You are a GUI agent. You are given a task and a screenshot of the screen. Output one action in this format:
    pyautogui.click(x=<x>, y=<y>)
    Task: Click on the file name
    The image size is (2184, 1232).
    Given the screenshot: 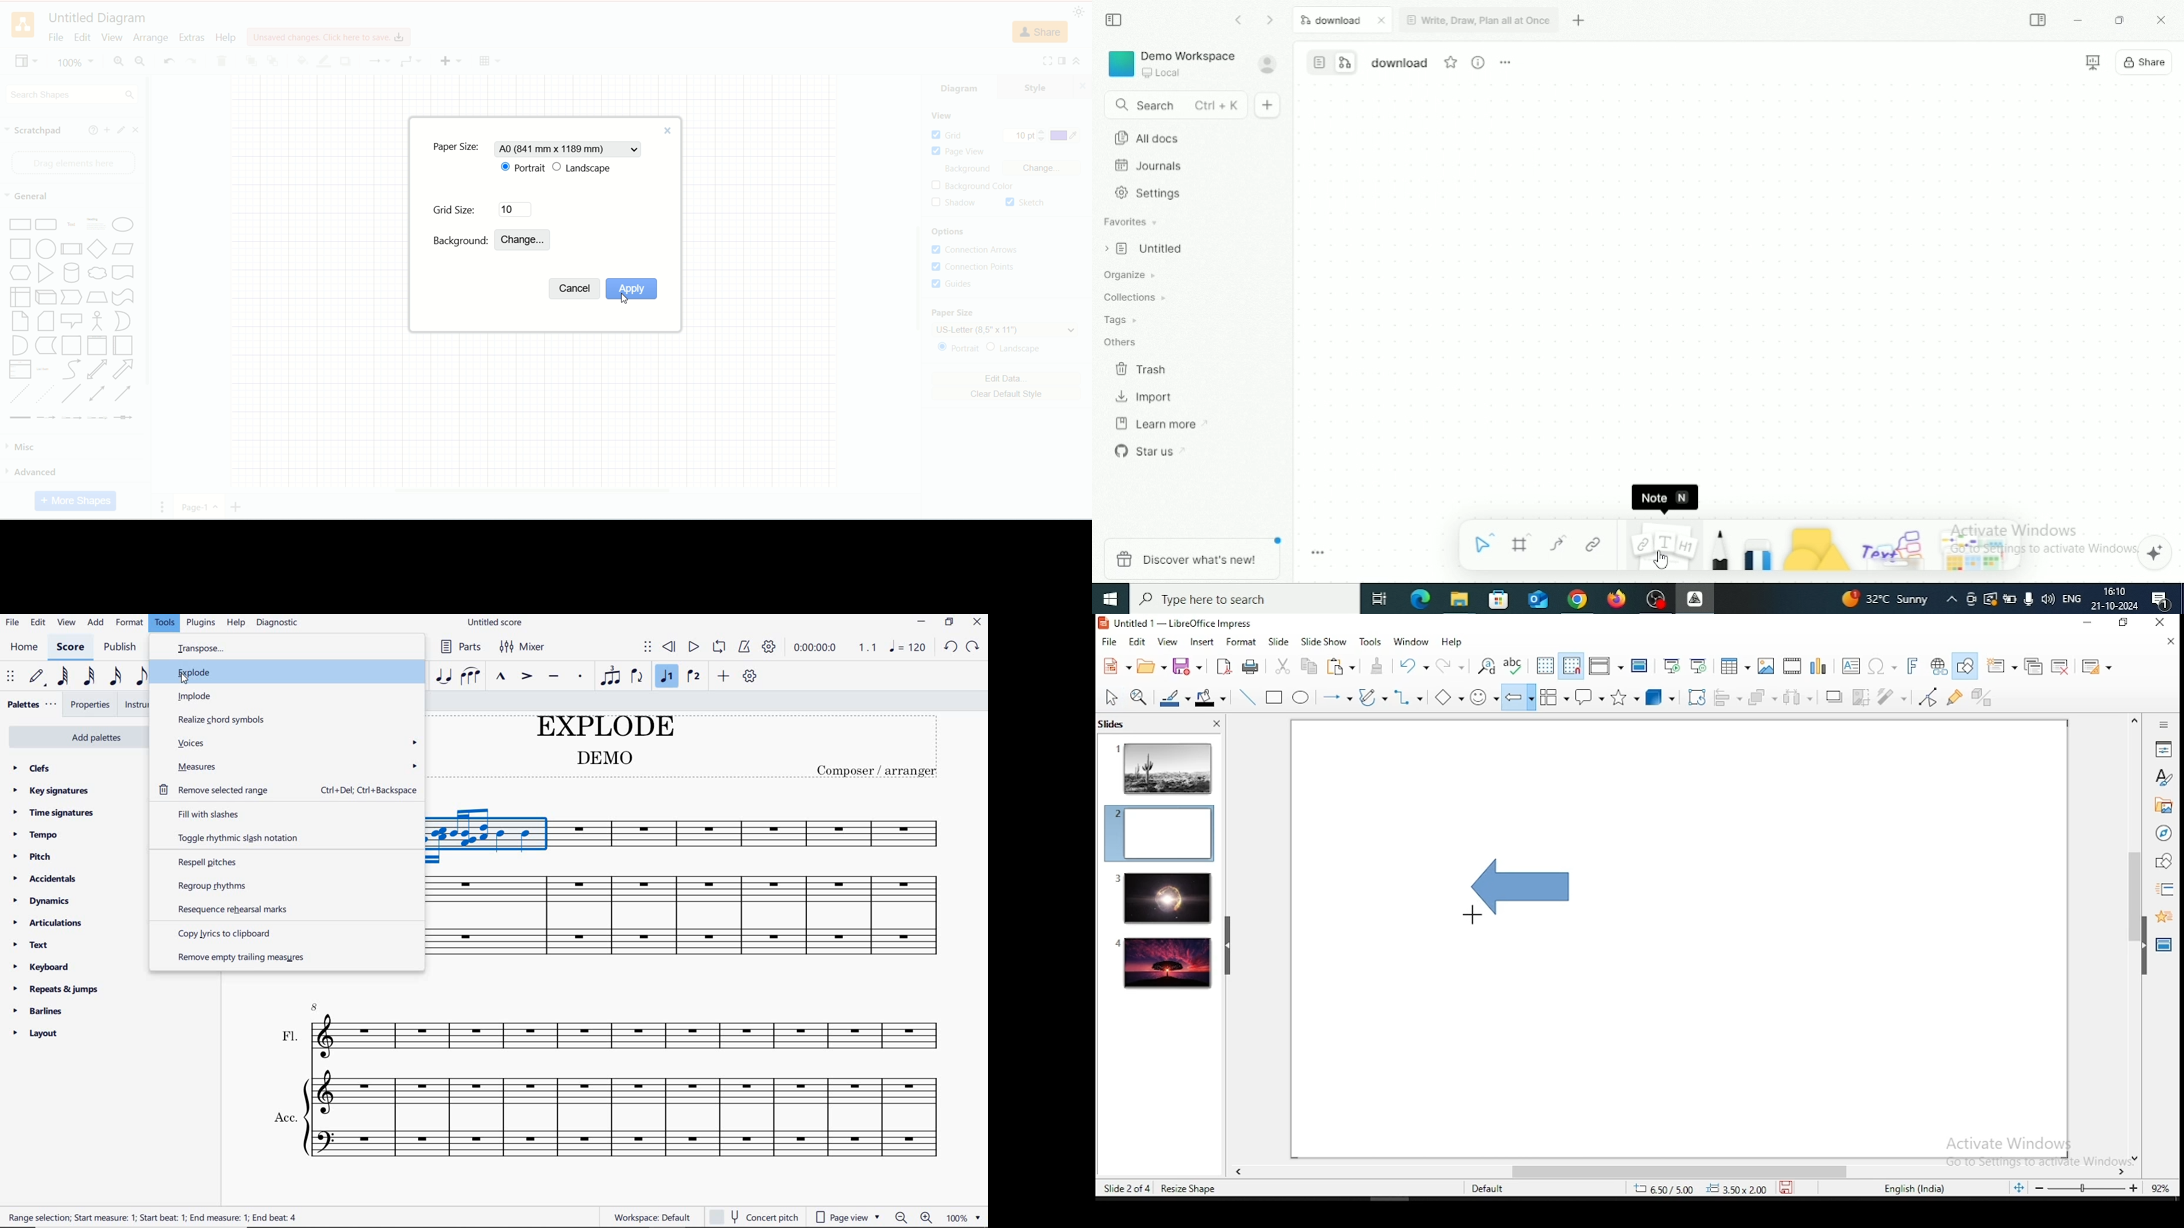 What is the action you would take?
    pyautogui.click(x=495, y=623)
    